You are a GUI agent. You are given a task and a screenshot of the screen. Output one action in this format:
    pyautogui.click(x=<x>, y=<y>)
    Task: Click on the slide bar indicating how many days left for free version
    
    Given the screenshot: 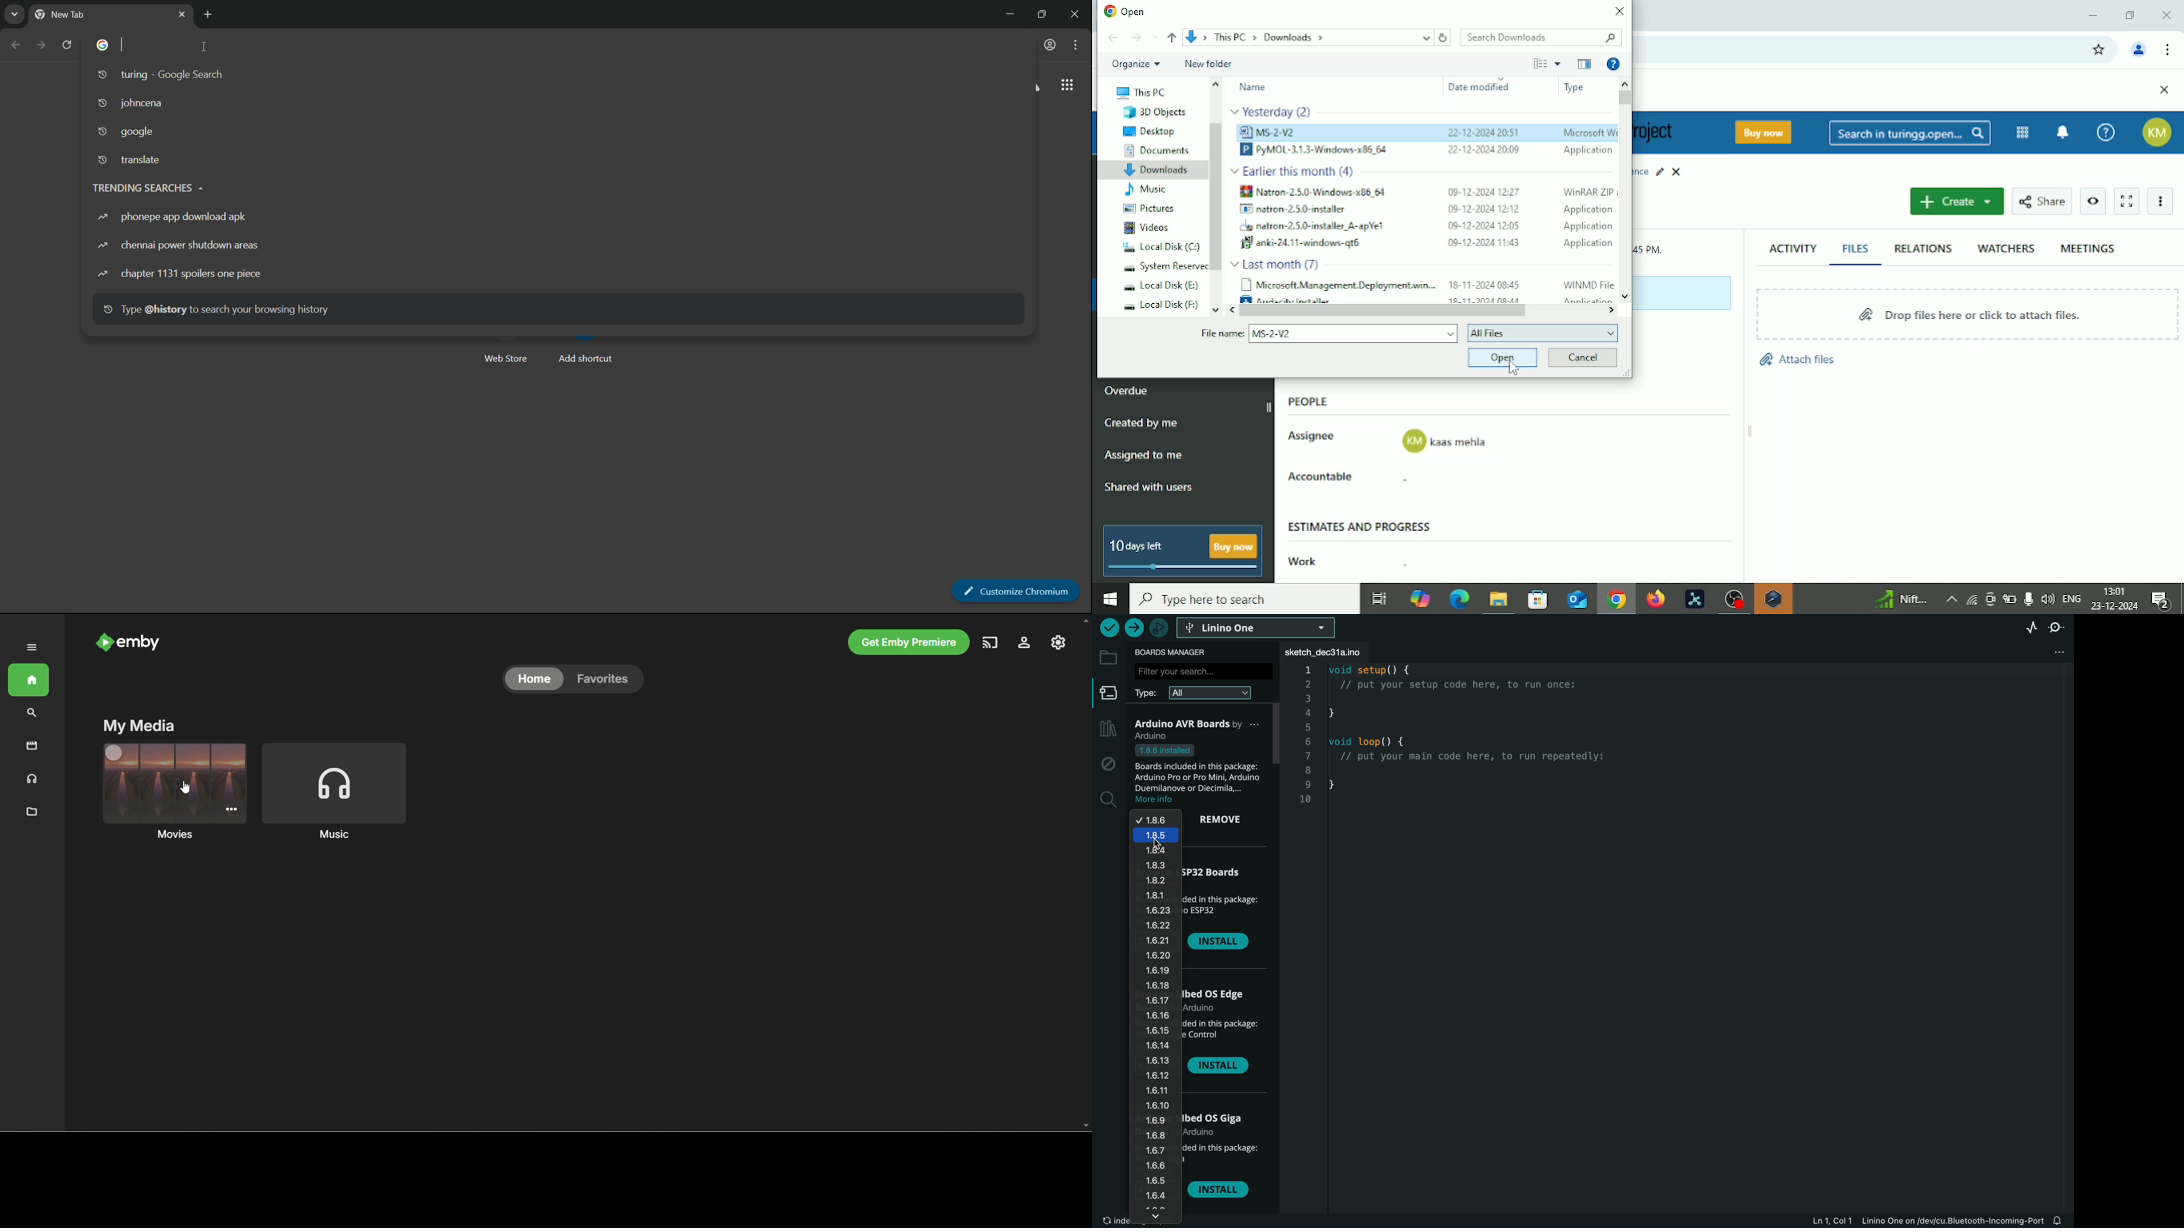 What is the action you would take?
    pyautogui.click(x=1186, y=569)
    